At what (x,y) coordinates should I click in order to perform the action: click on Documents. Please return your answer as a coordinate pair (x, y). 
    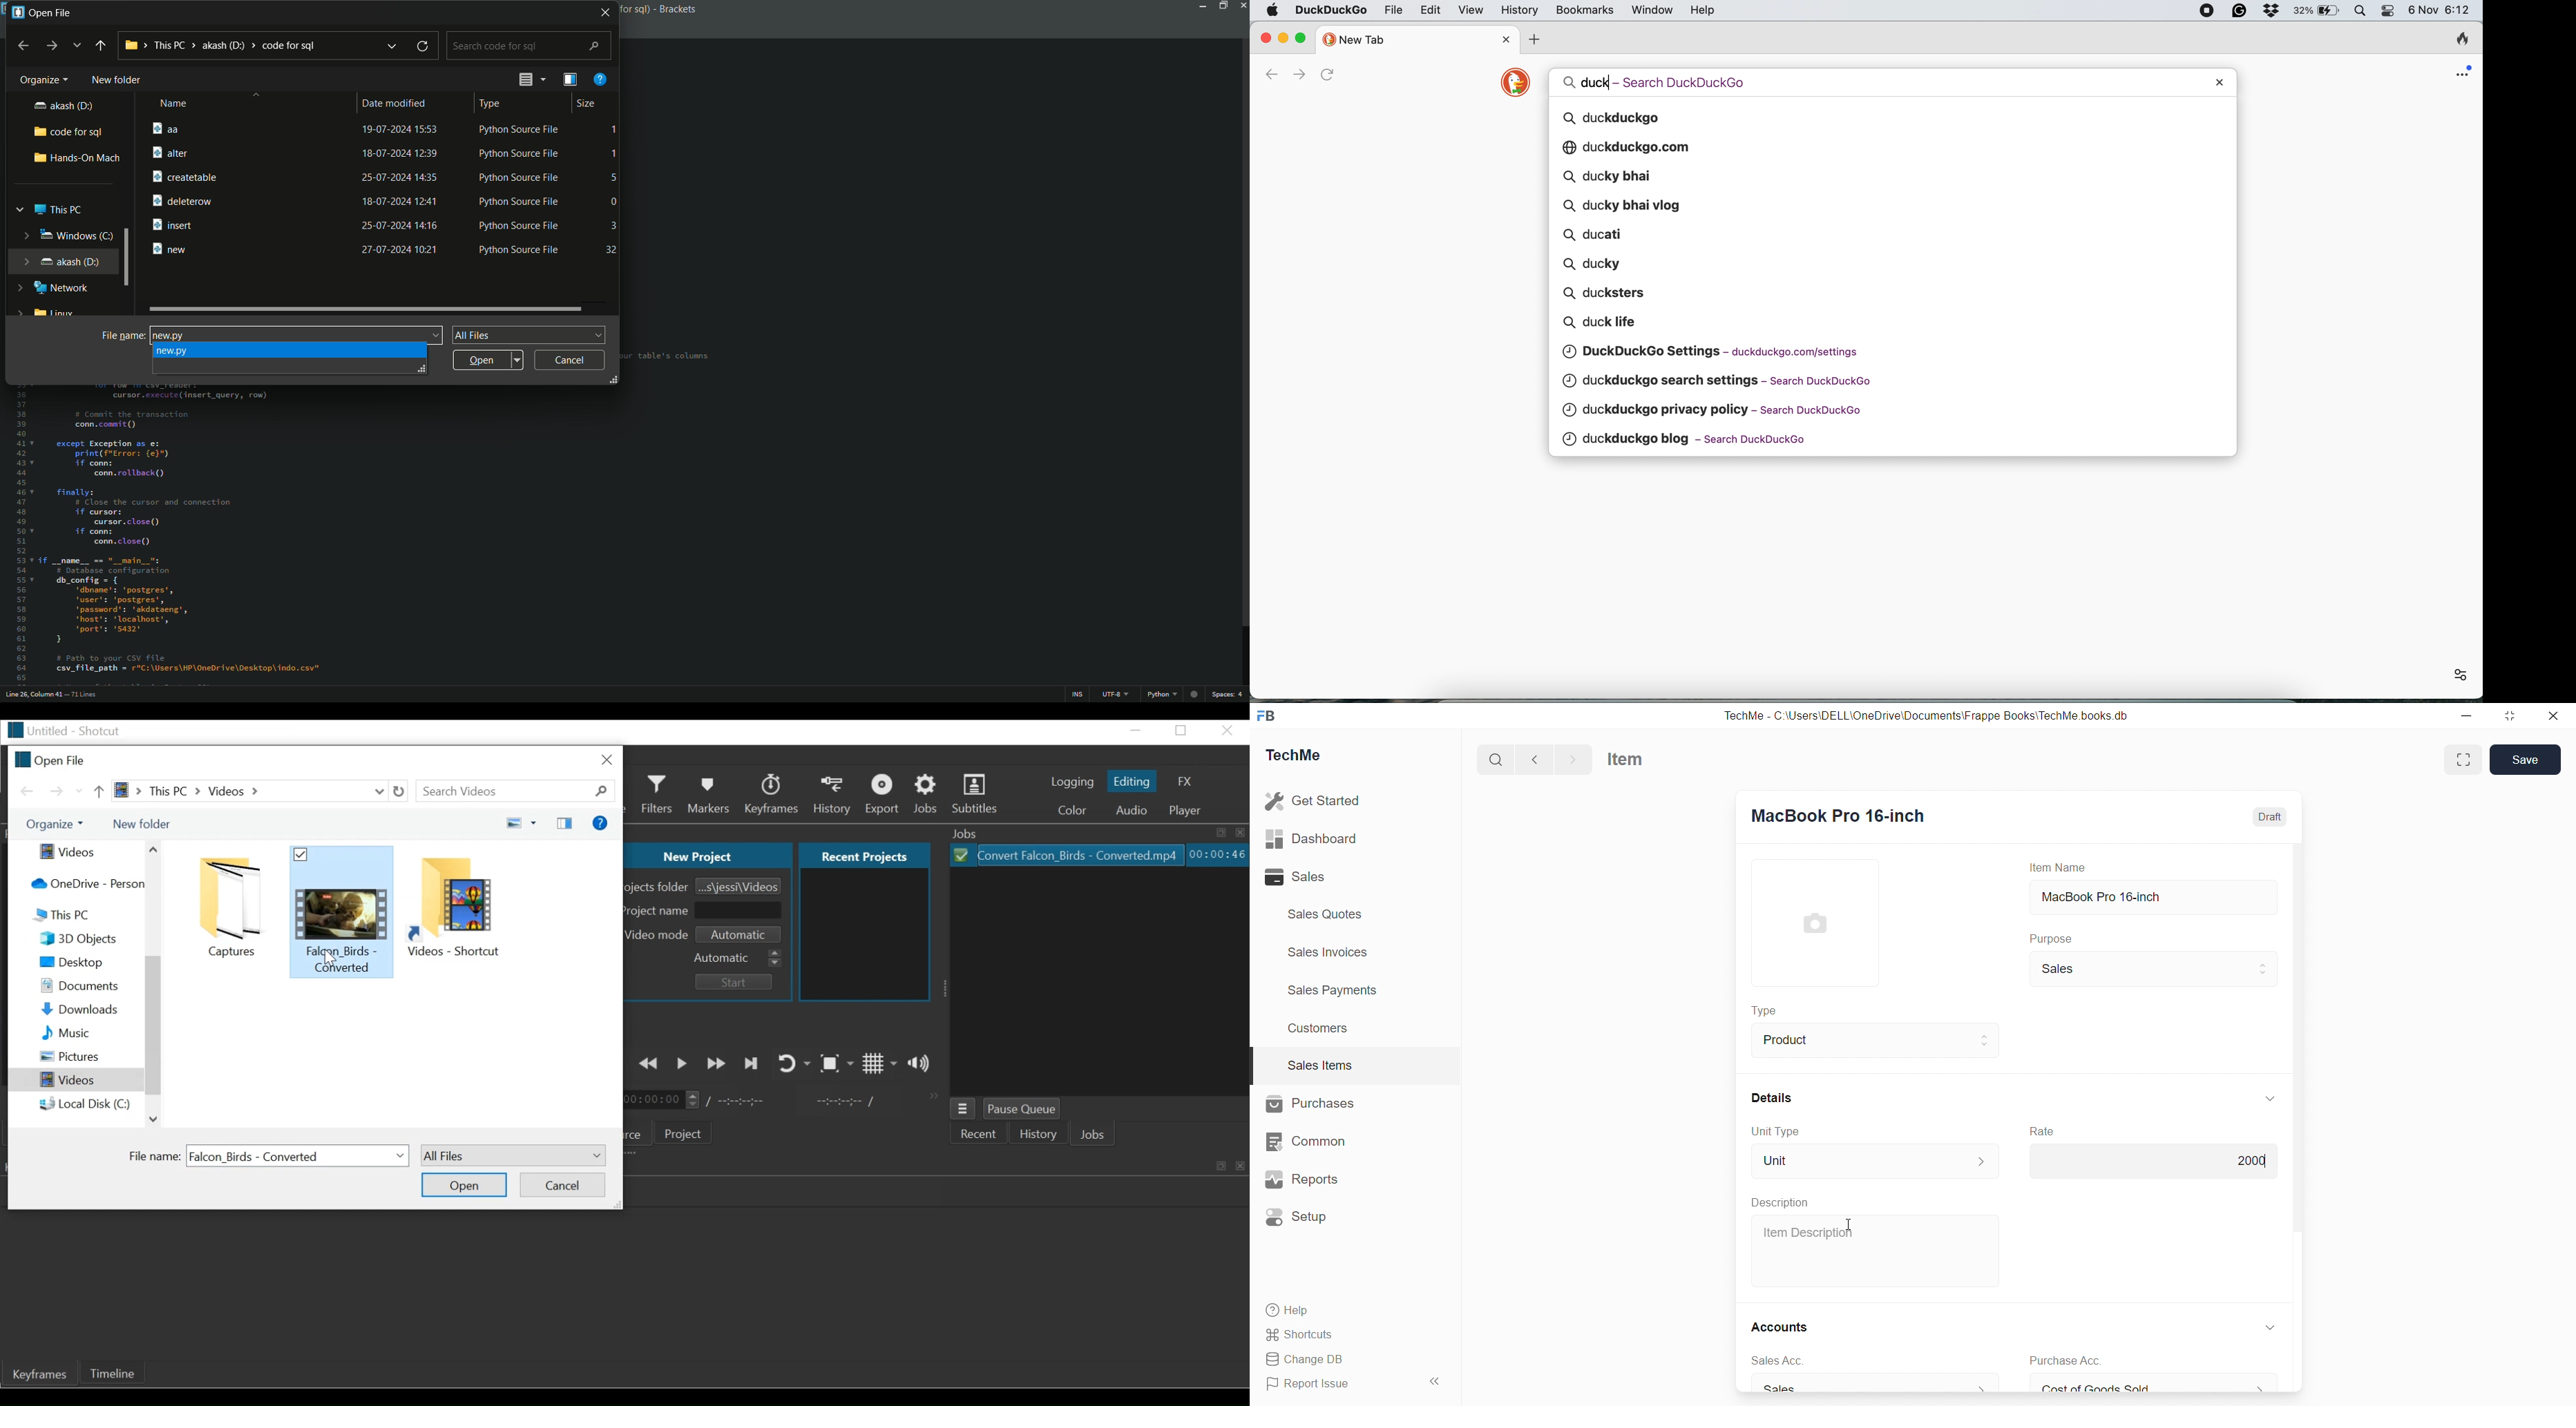
    Looking at the image, I should click on (87, 986).